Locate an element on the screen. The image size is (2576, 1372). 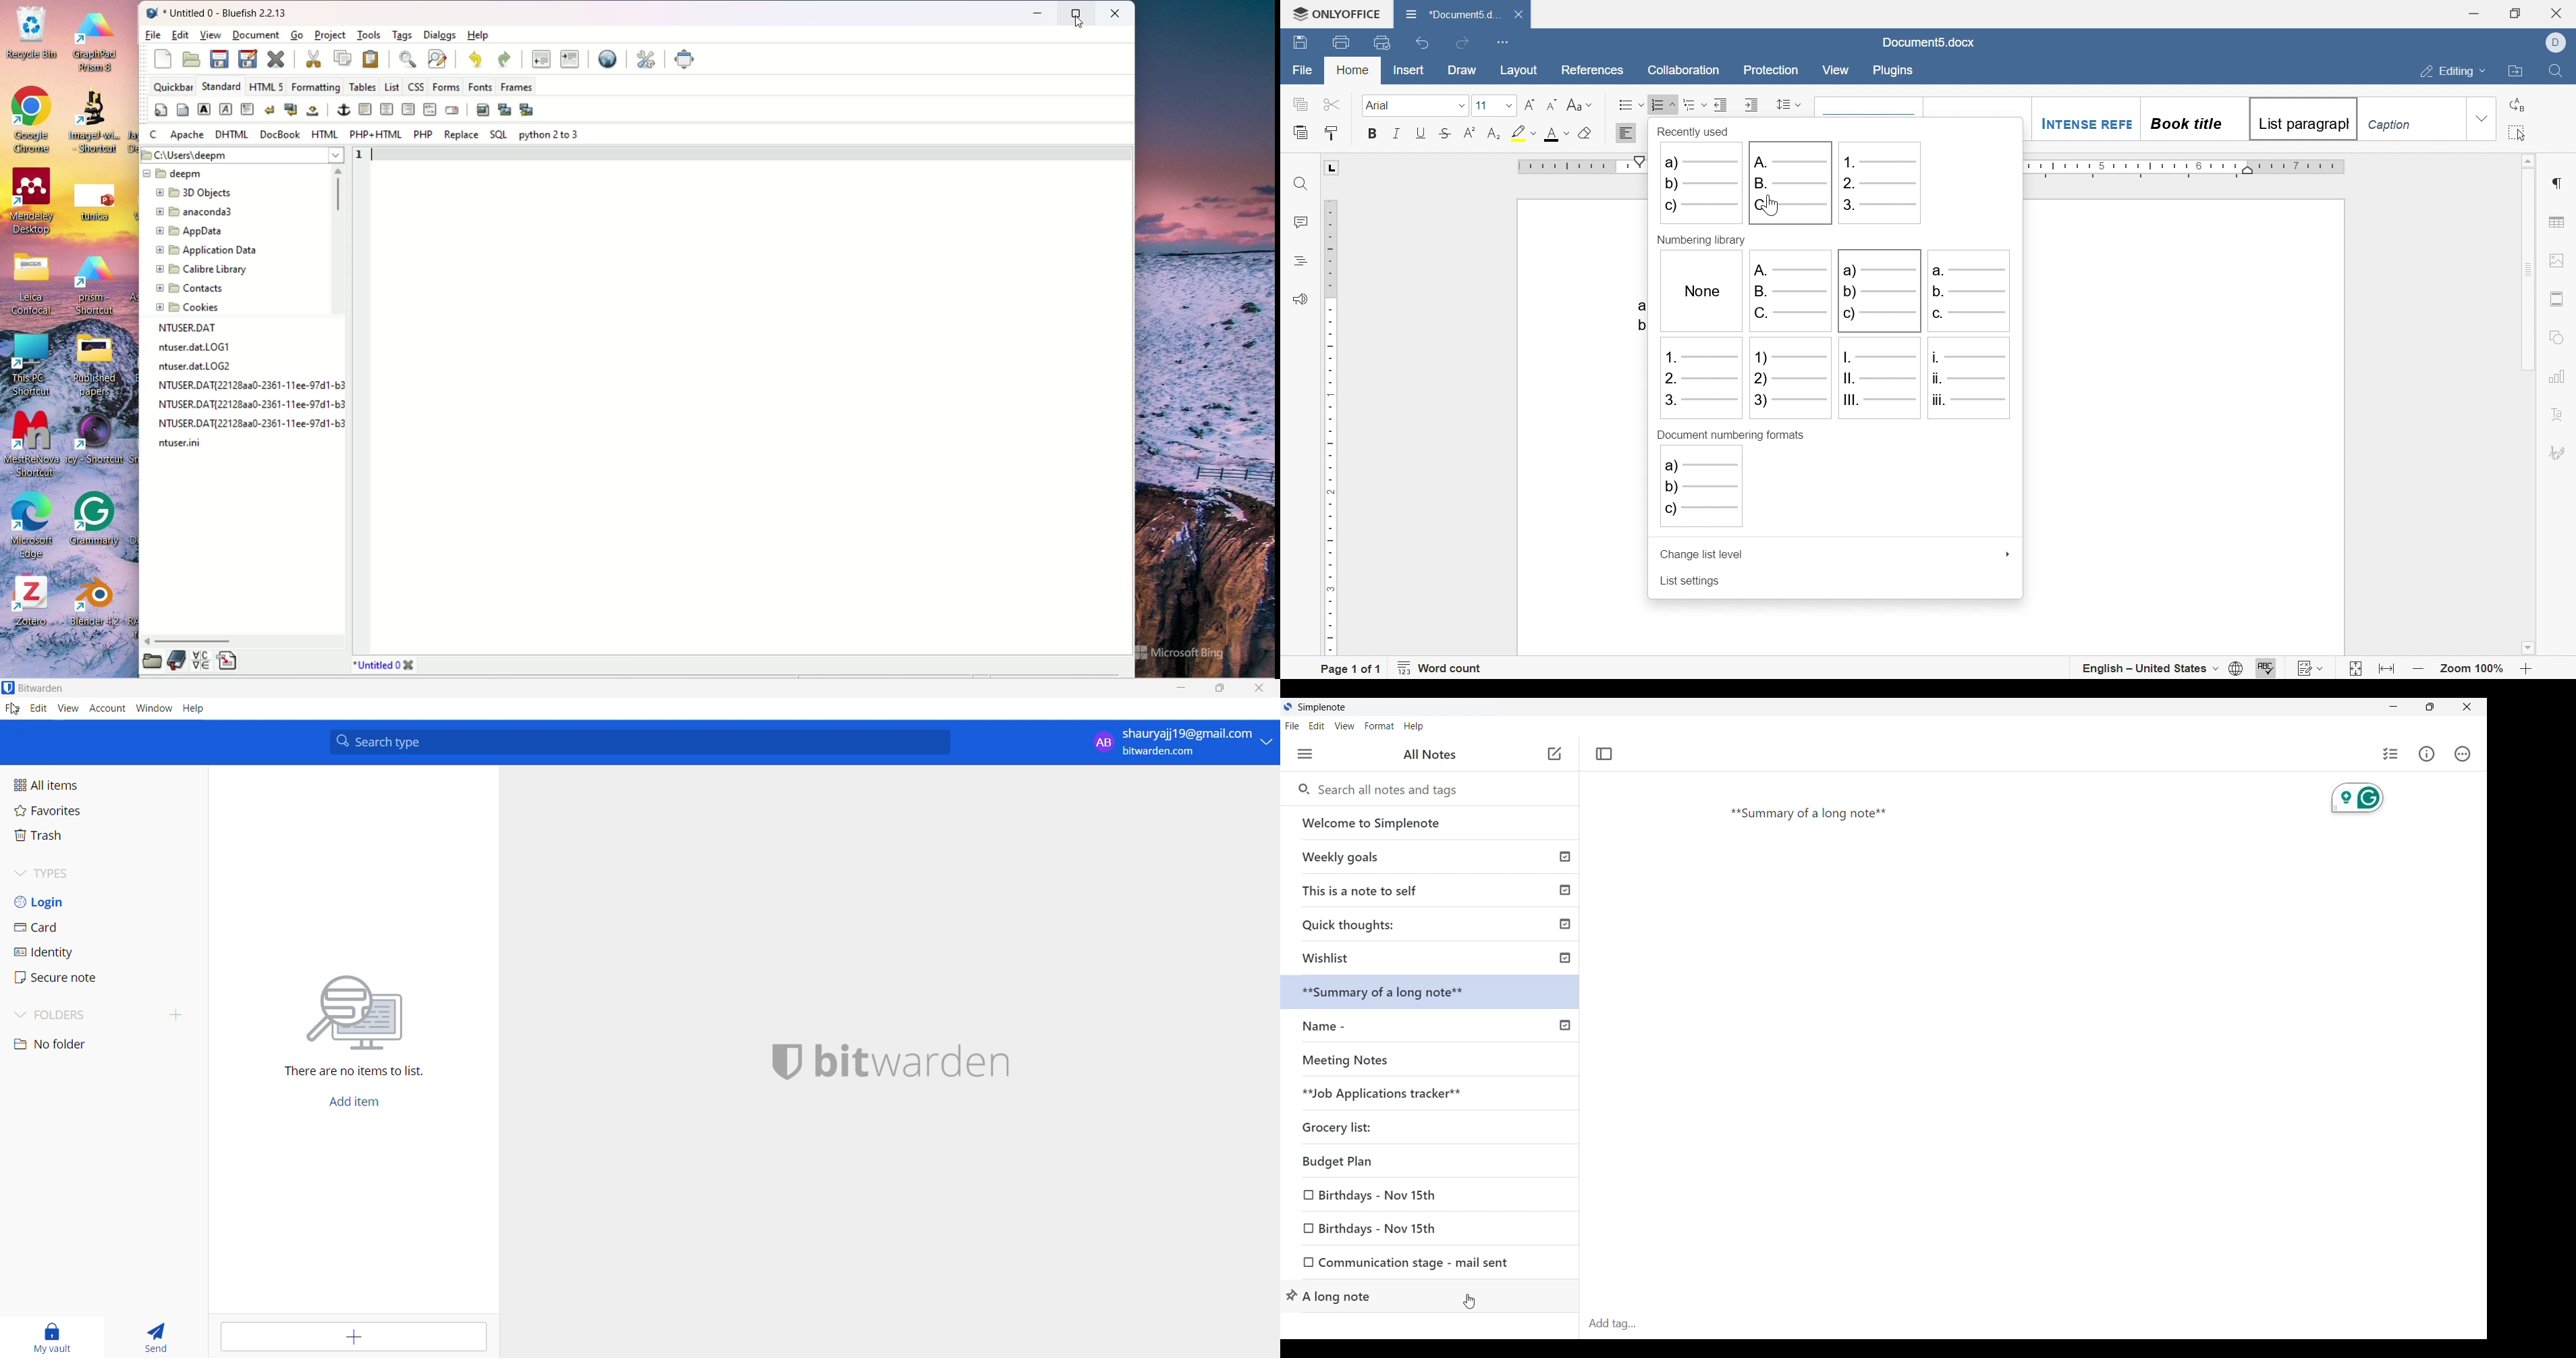
bitwarden logo is located at coordinates (904, 1062).